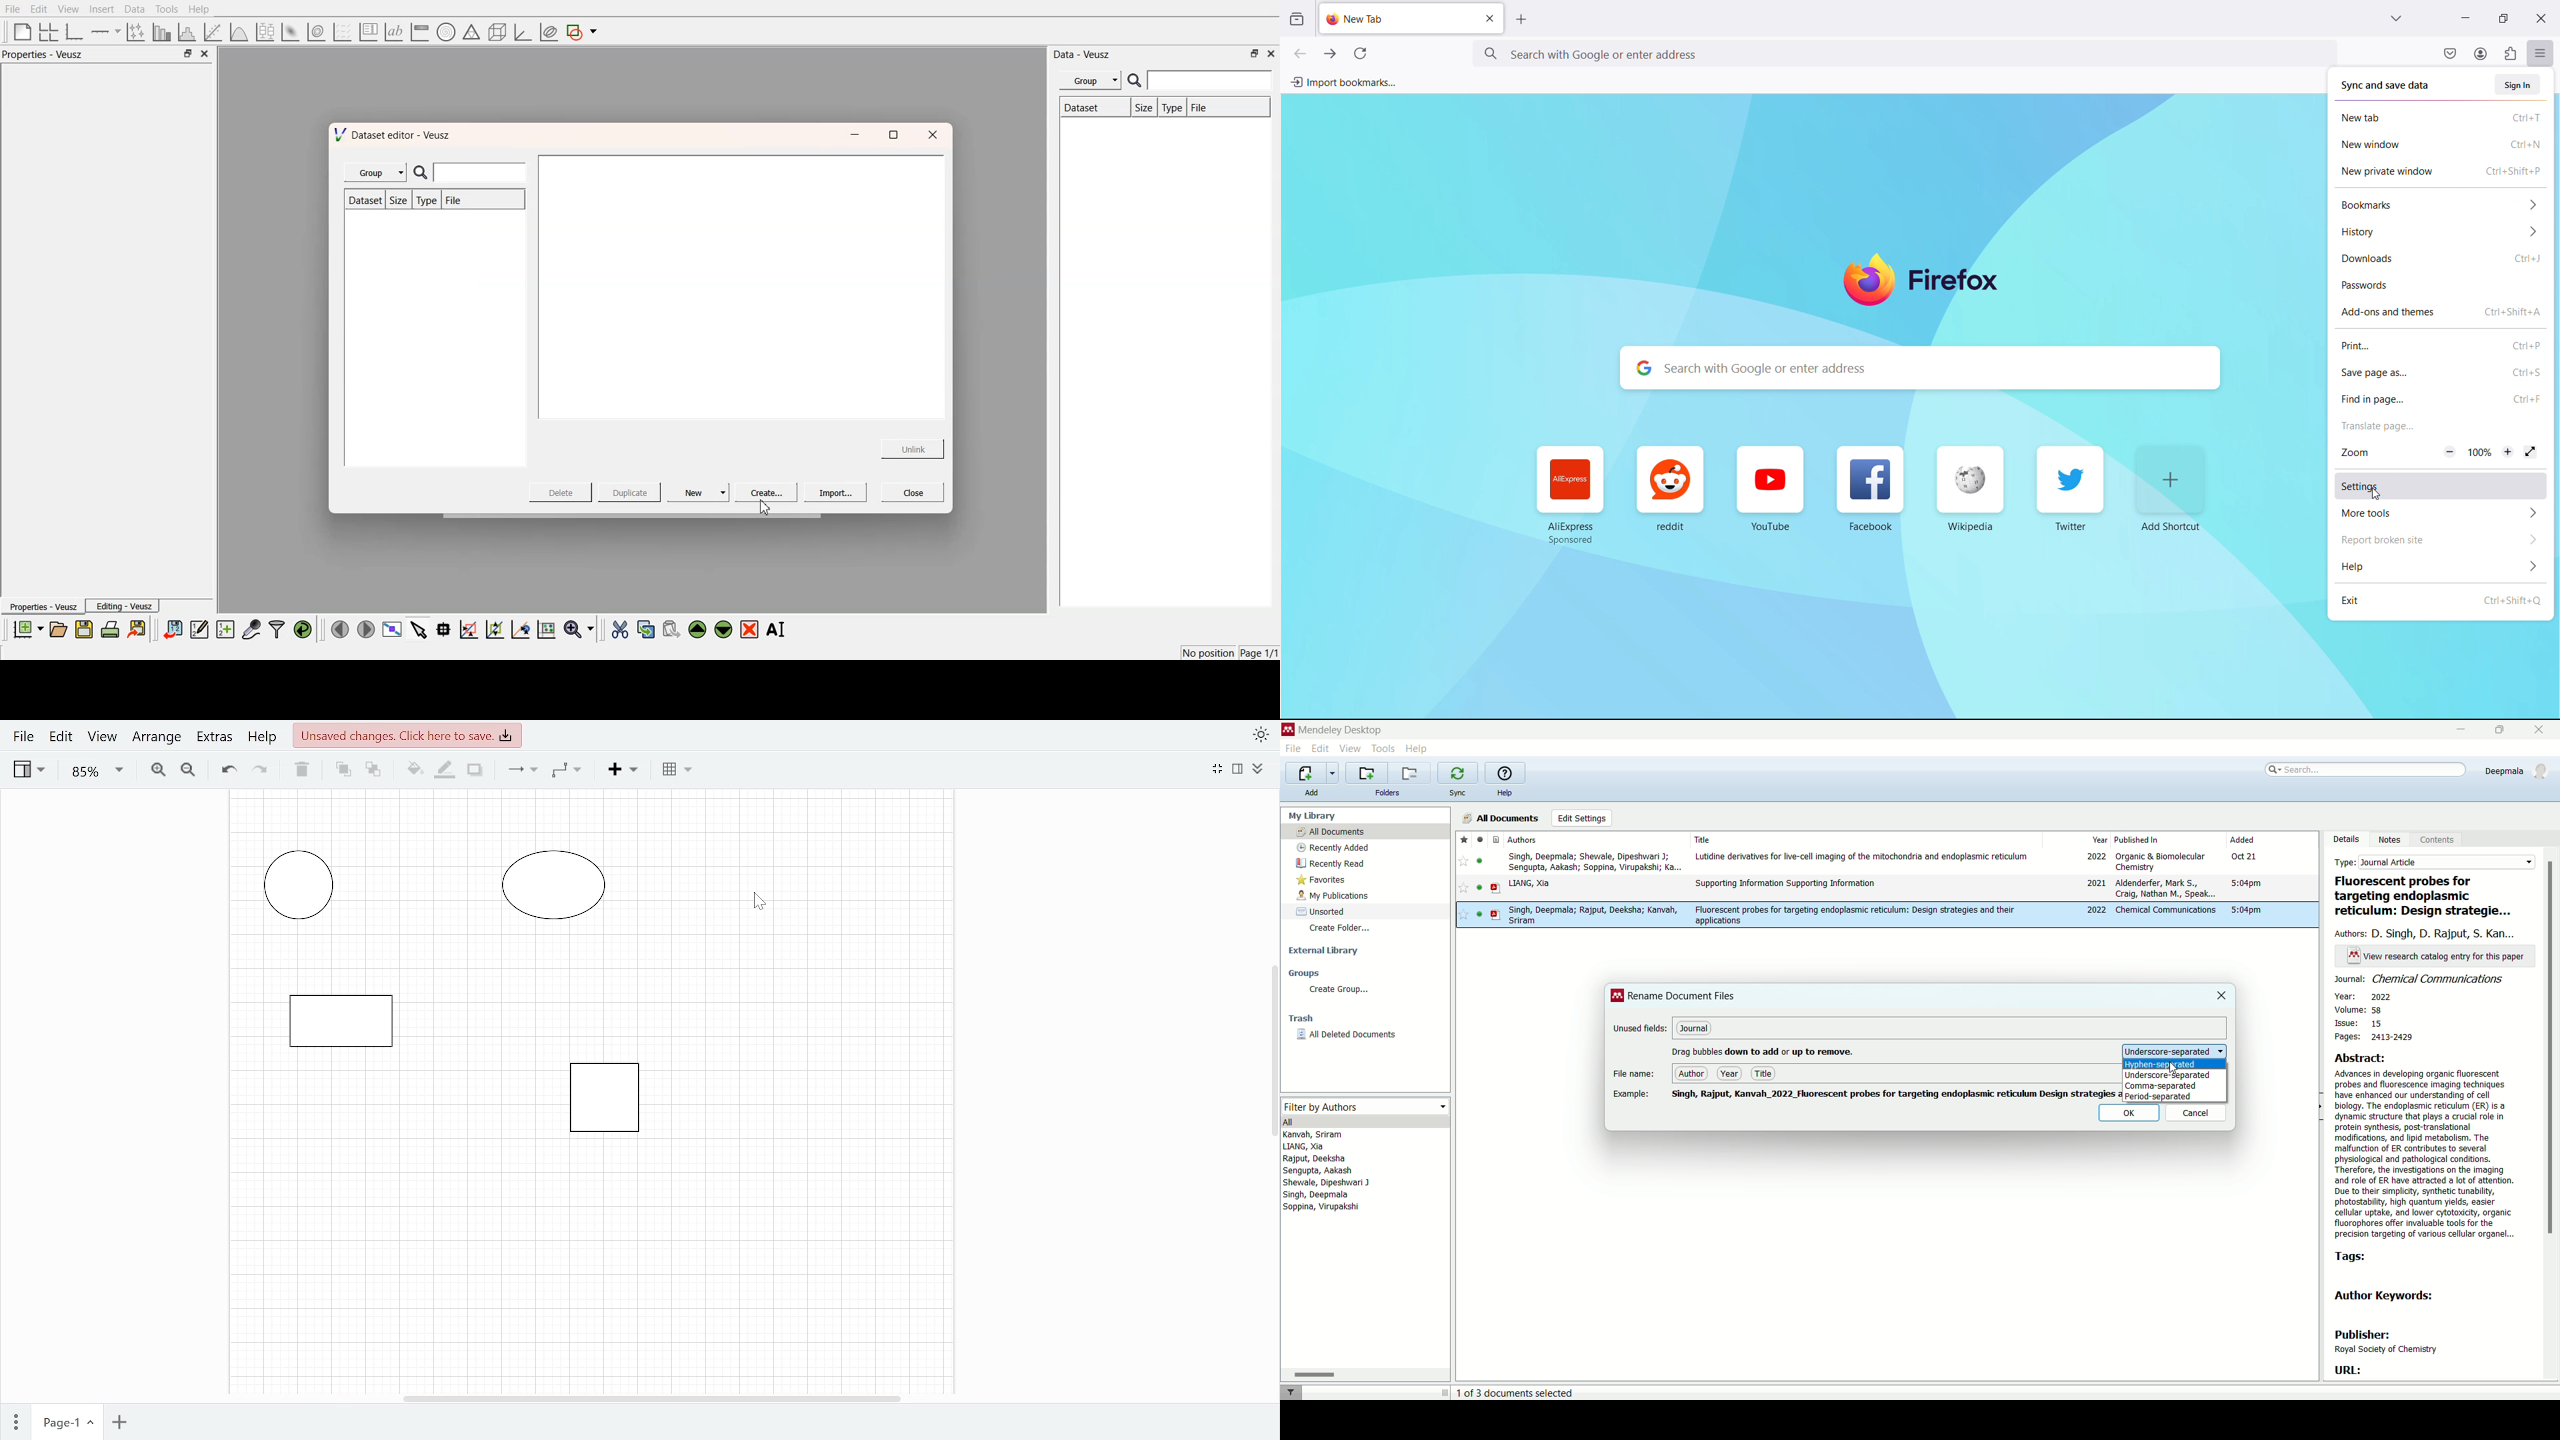 The image size is (2576, 1456). Describe the element at coordinates (2161, 1085) in the screenshot. I see `comma-separated` at that location.